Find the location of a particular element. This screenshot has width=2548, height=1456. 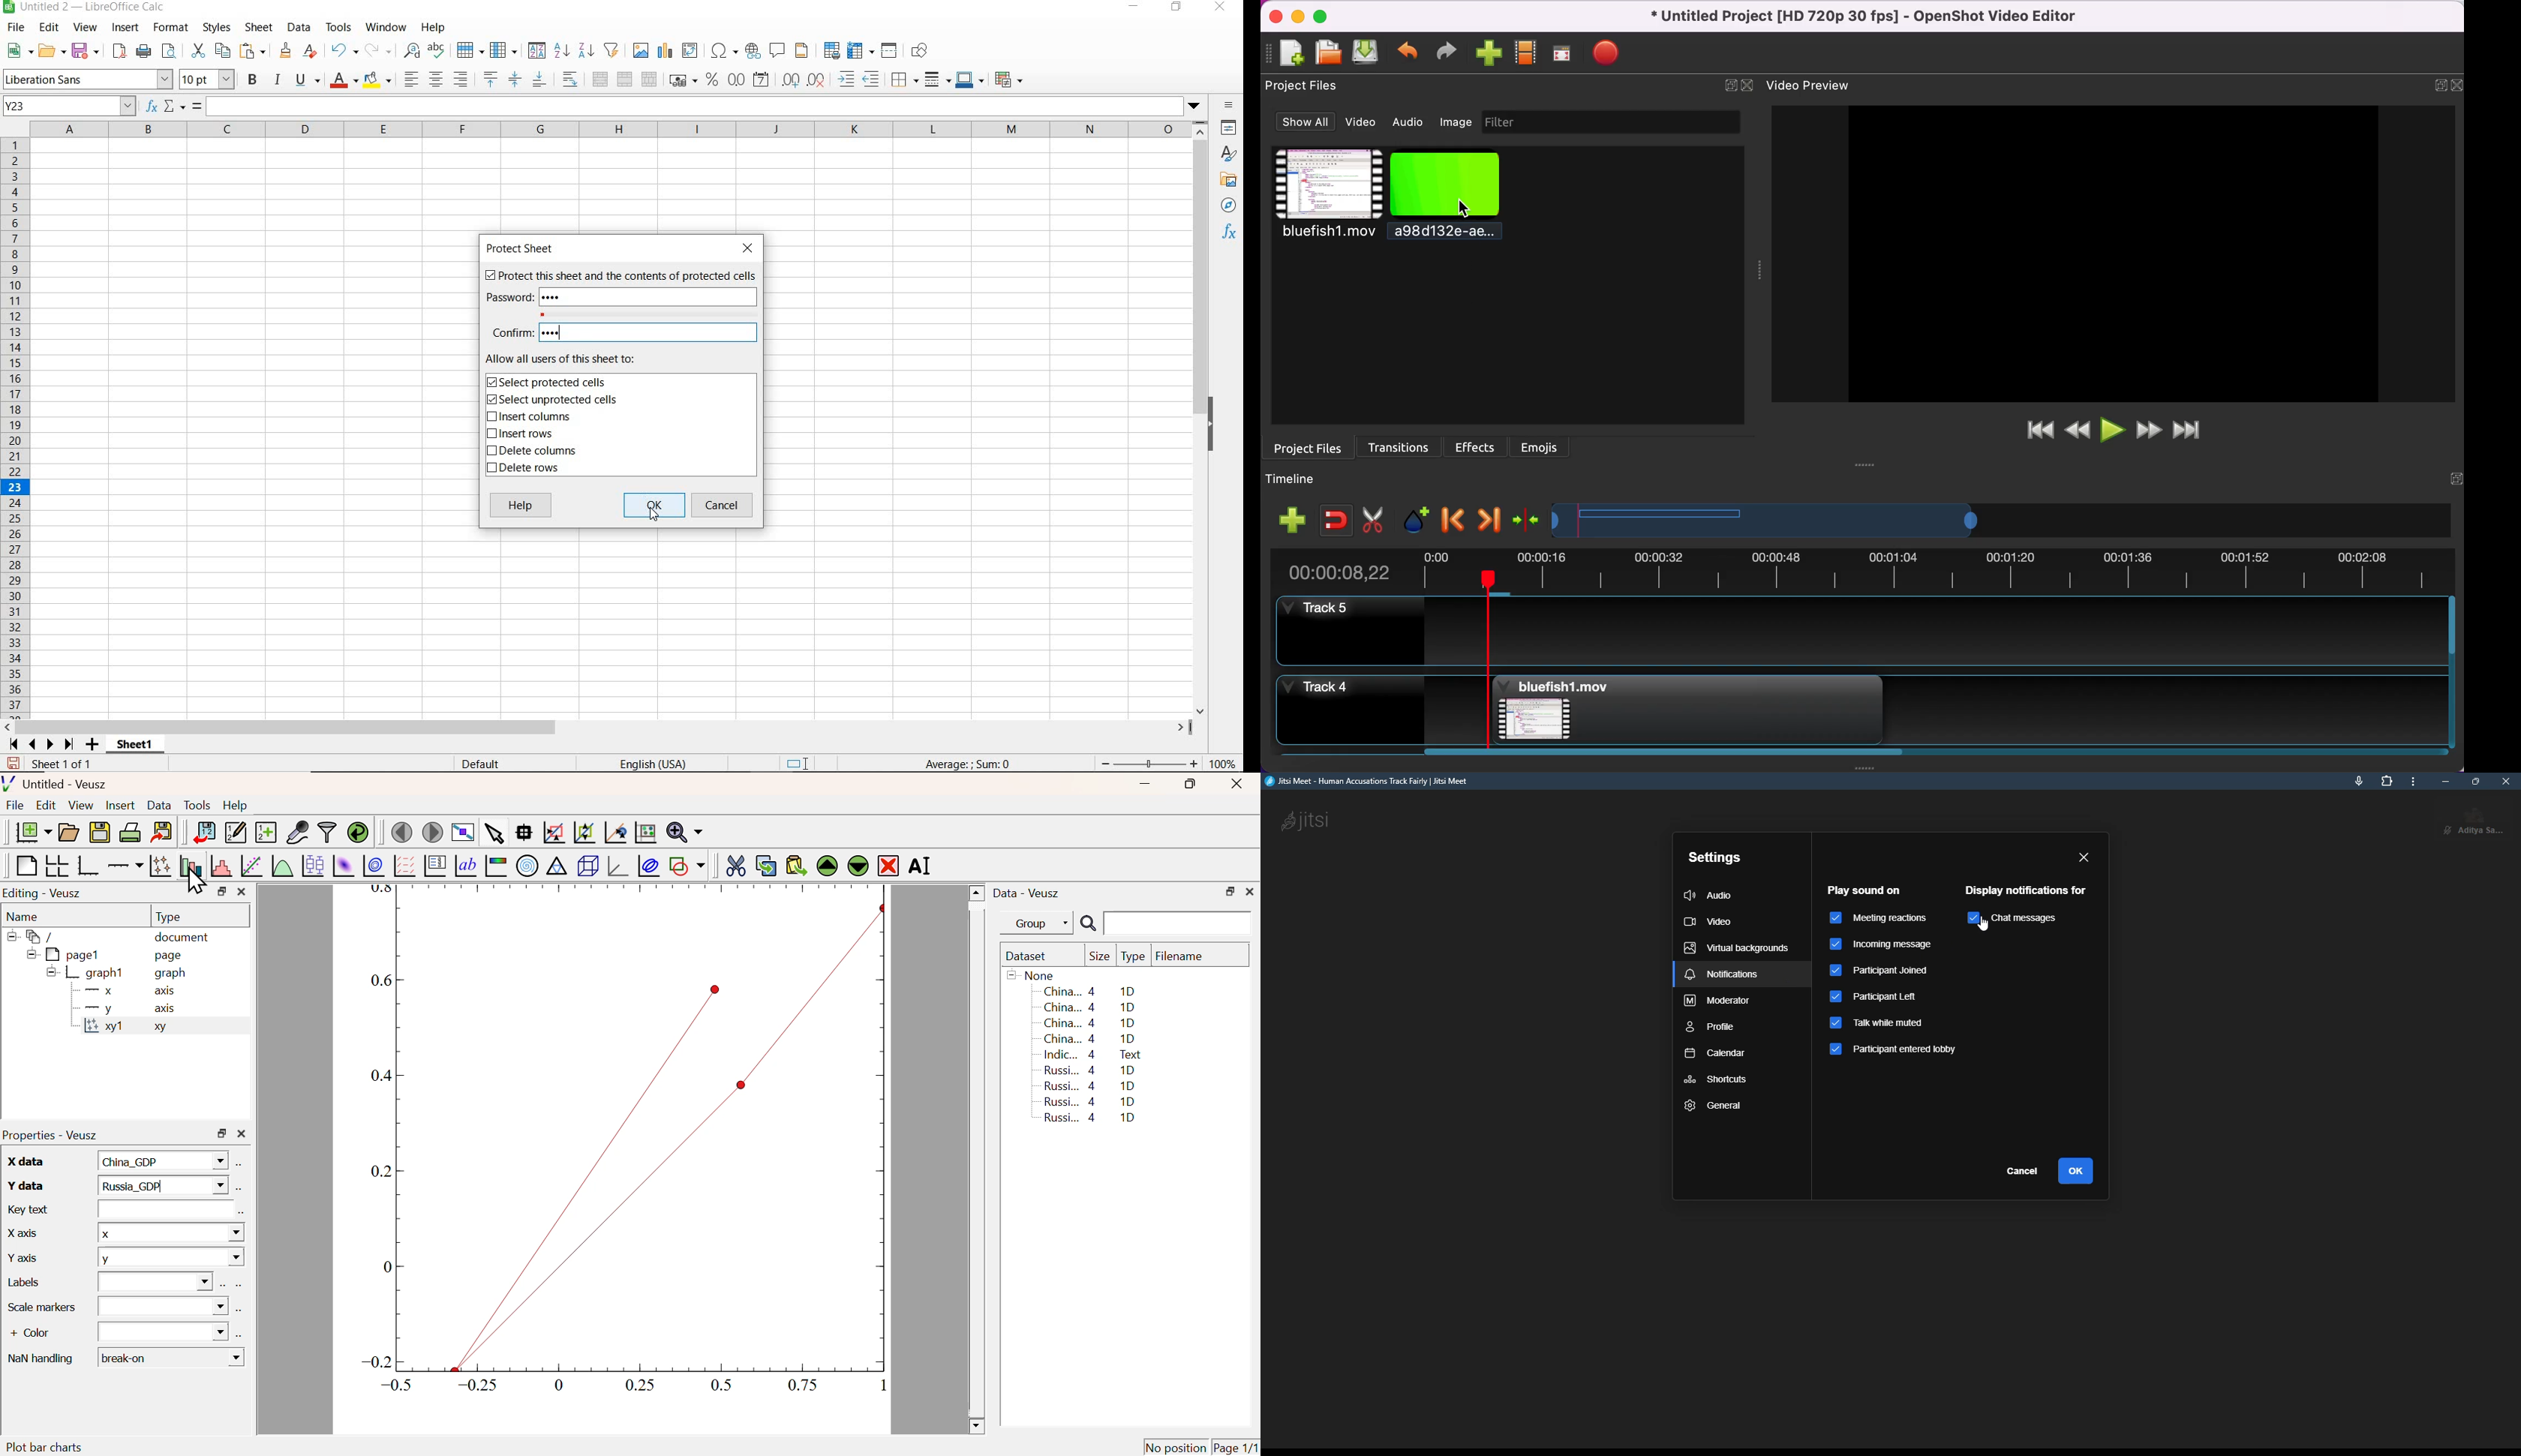

undo is located at coordinates (1406, 53).